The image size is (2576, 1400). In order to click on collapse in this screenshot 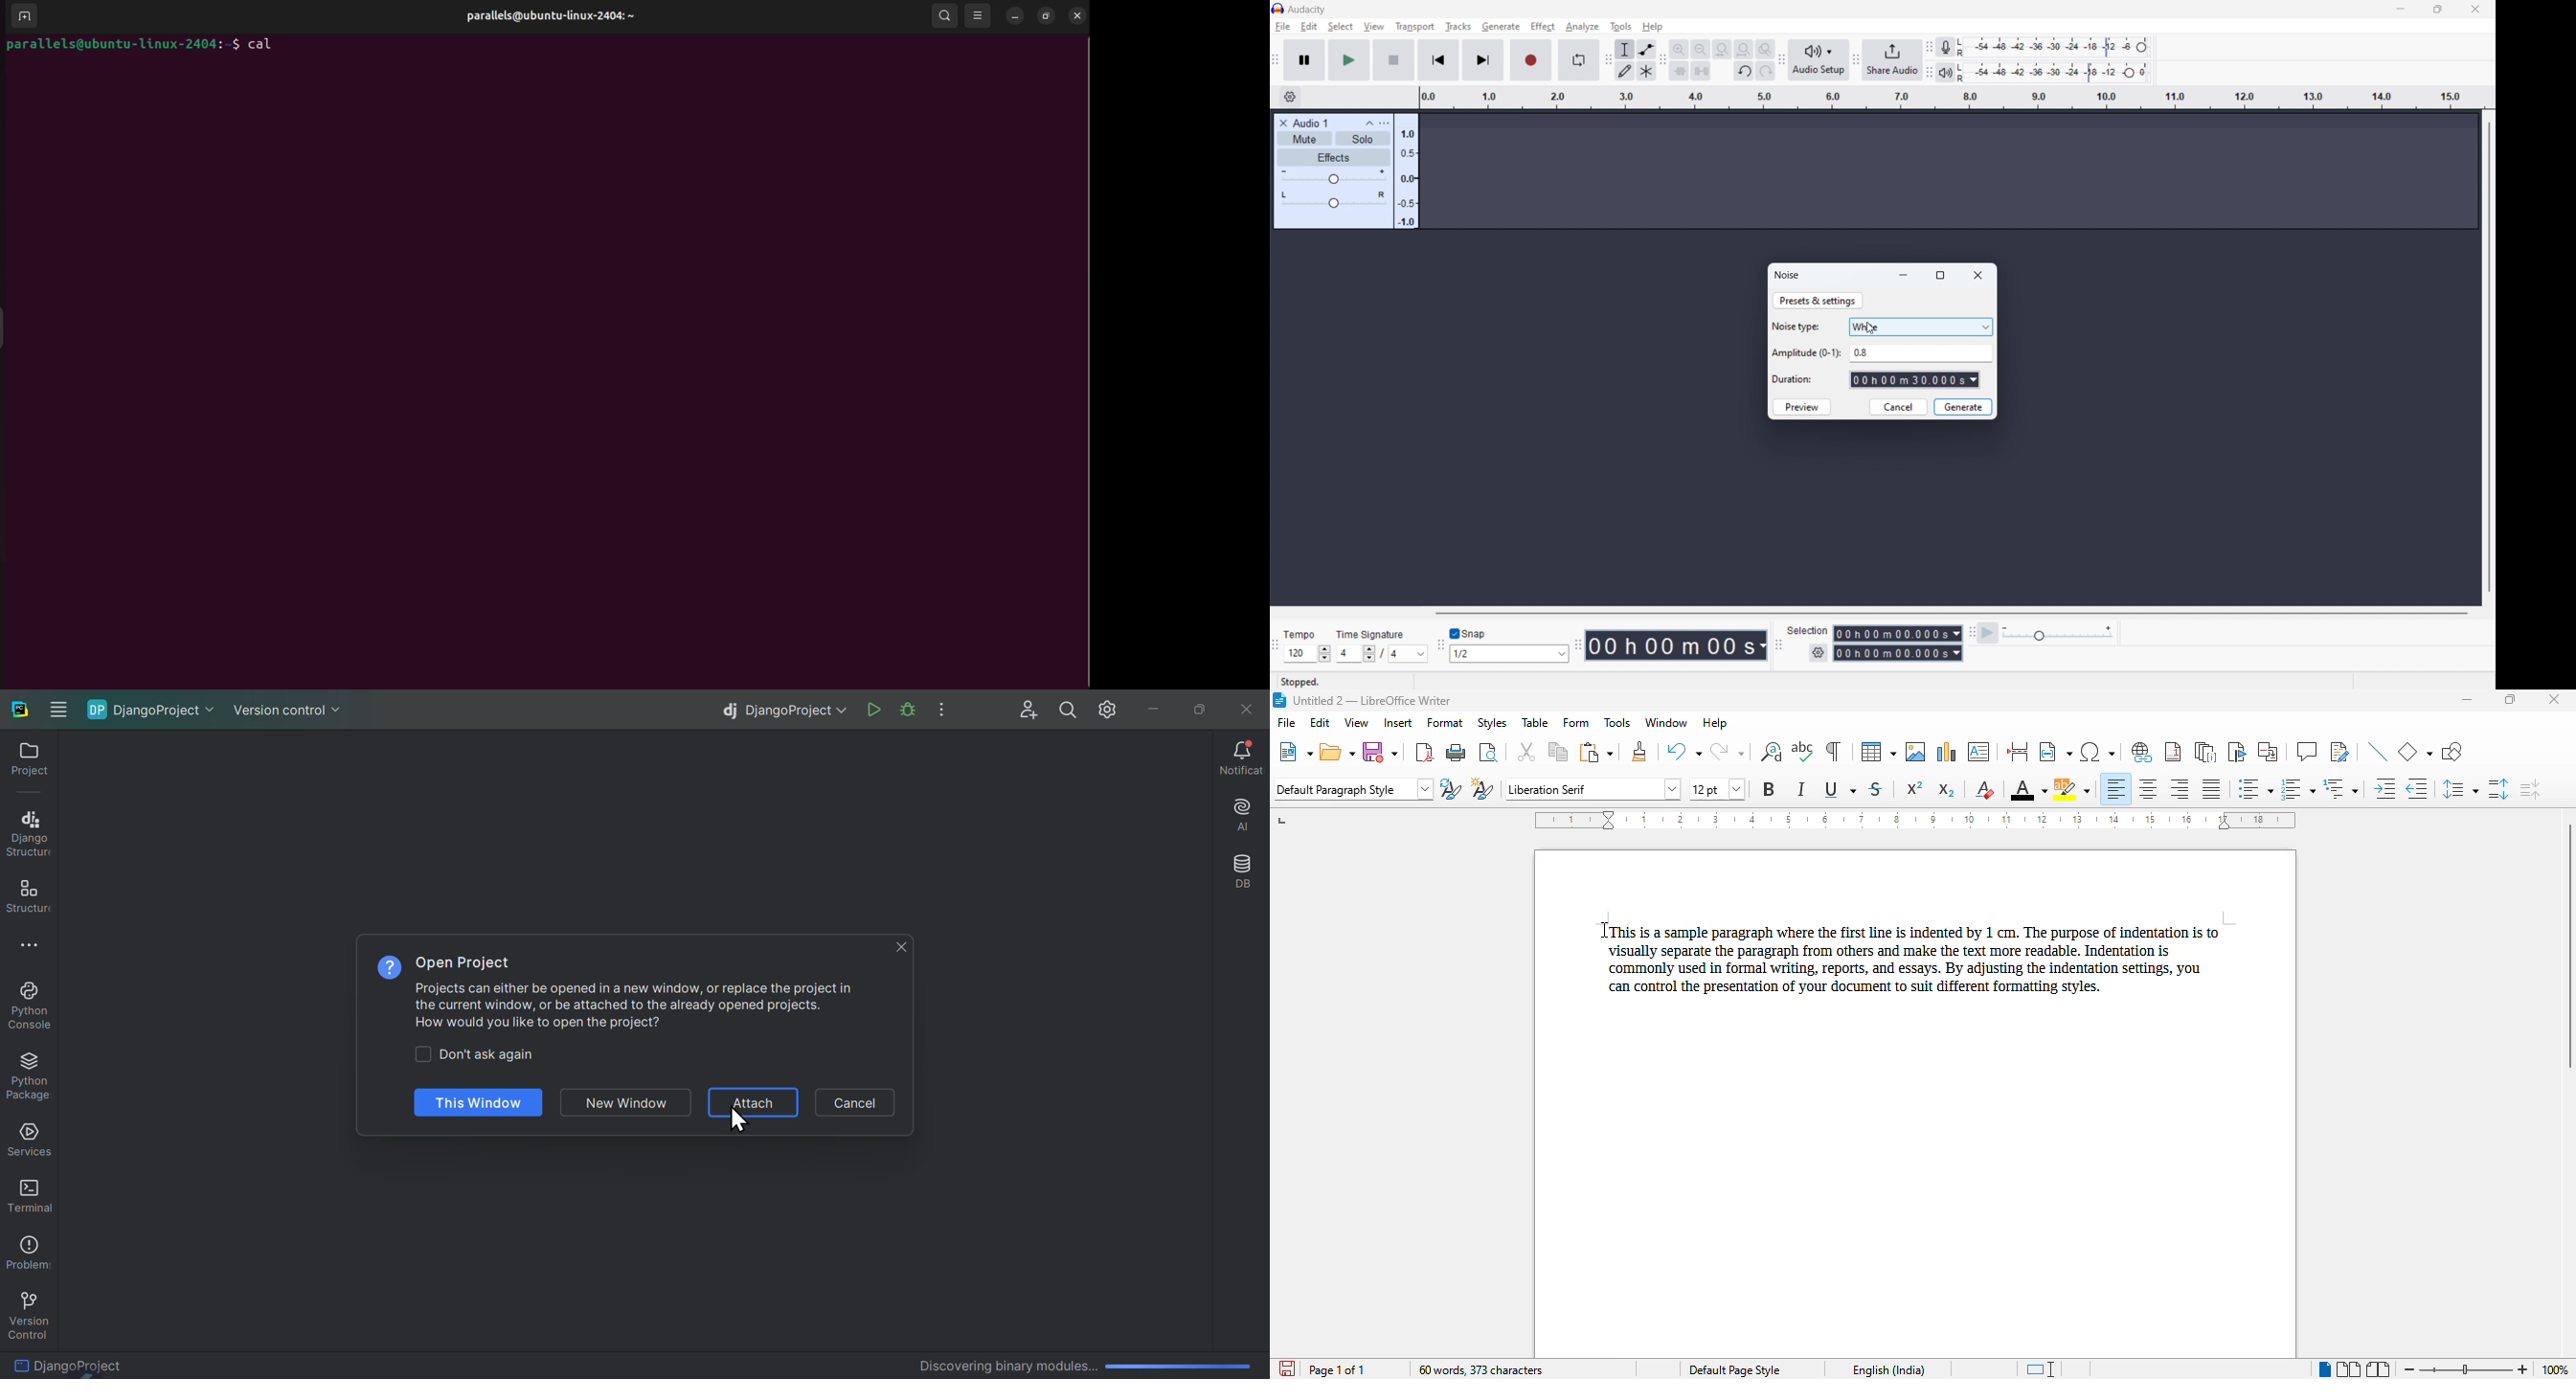, I will do `click(1369, 124)`.